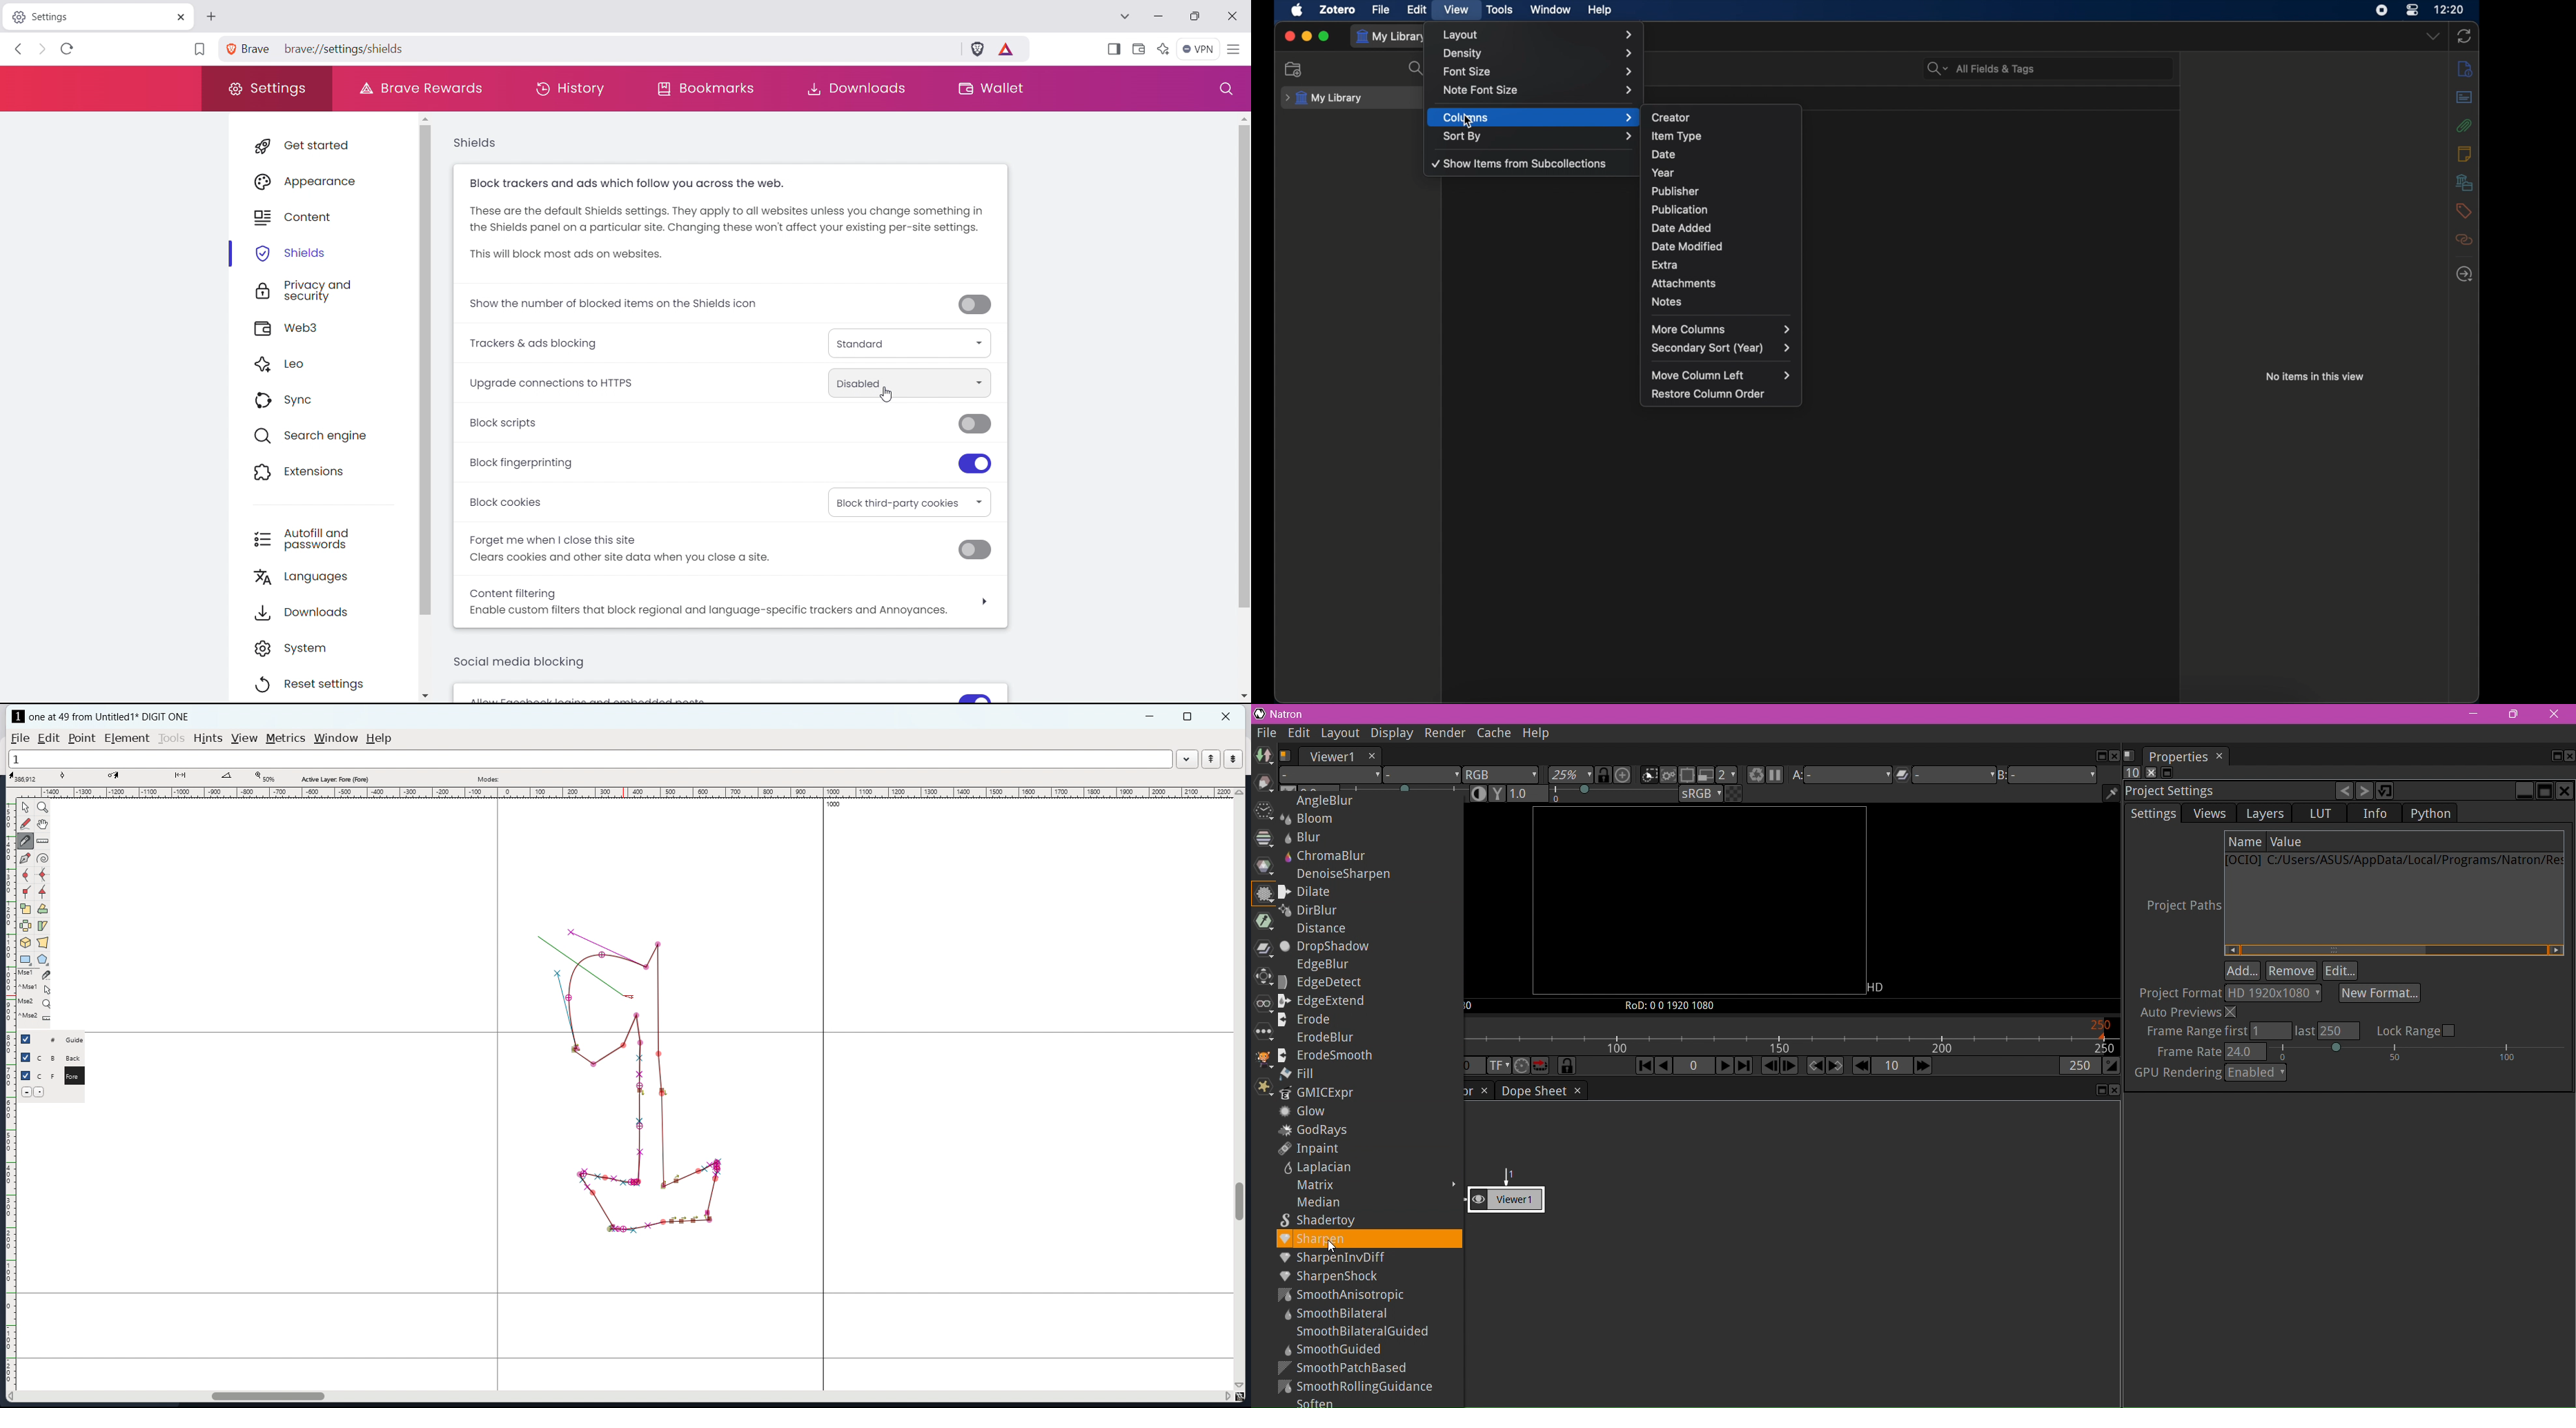  Describe the element at coordinates (2177, 756) in the screenshot. I see `Properties` at that location.